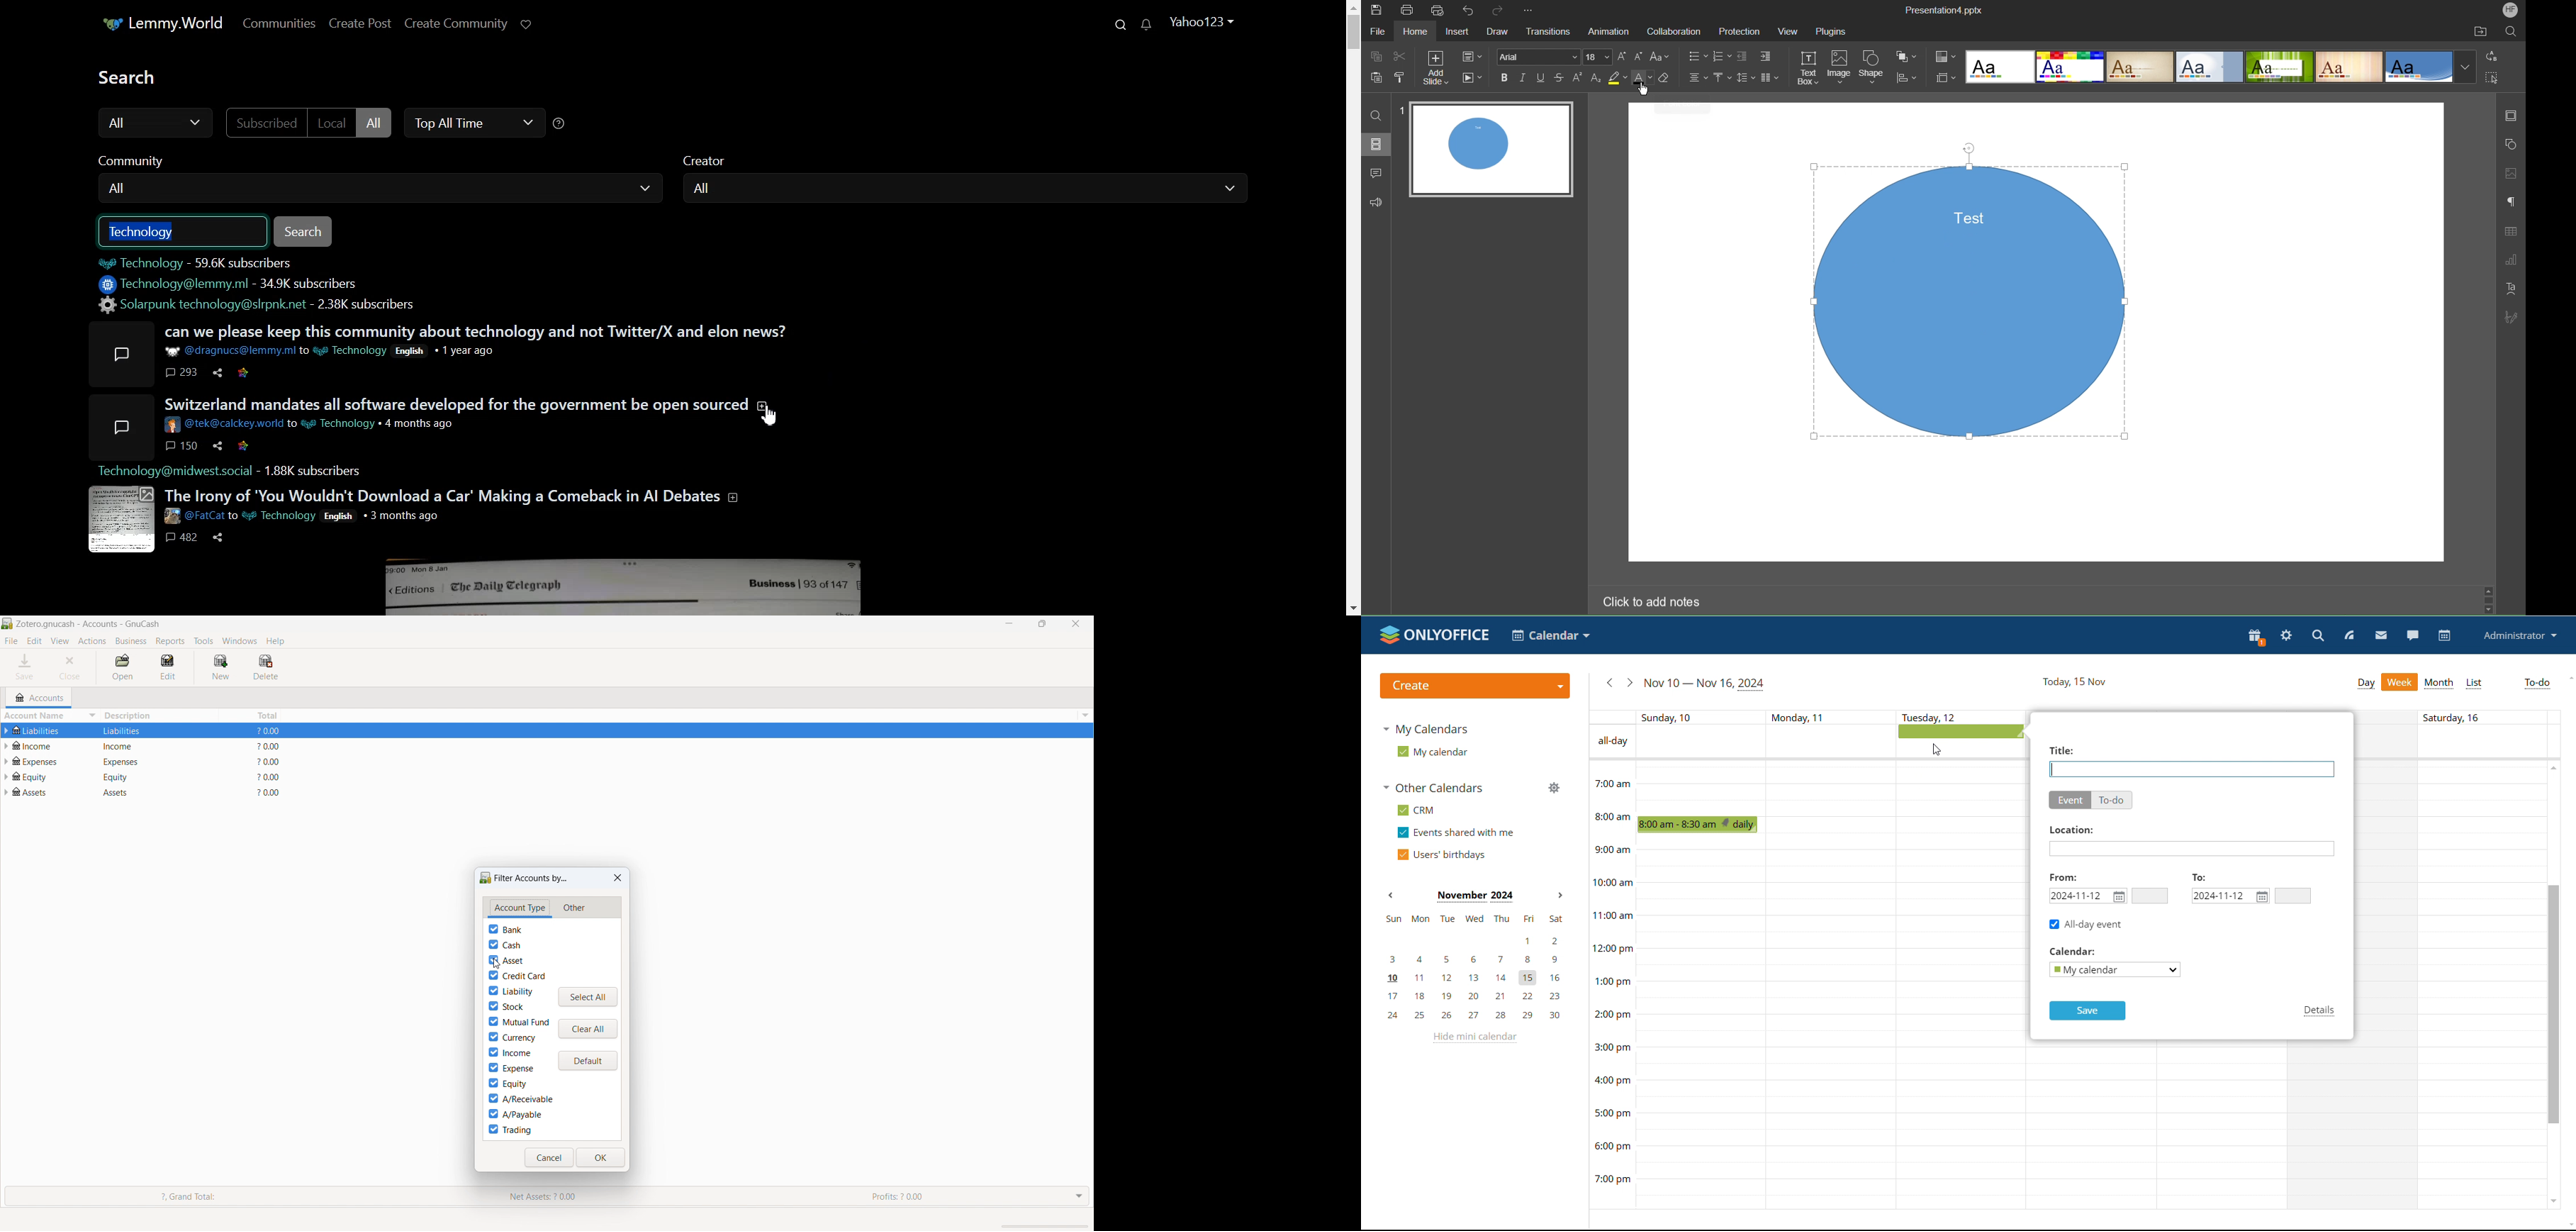 This screenshot has width=2576, height=1232. Describe the element at coordinates (1479, 996) in the screenshot. I see `17, 18, 19, 20, 21, 22, 23` at that location.